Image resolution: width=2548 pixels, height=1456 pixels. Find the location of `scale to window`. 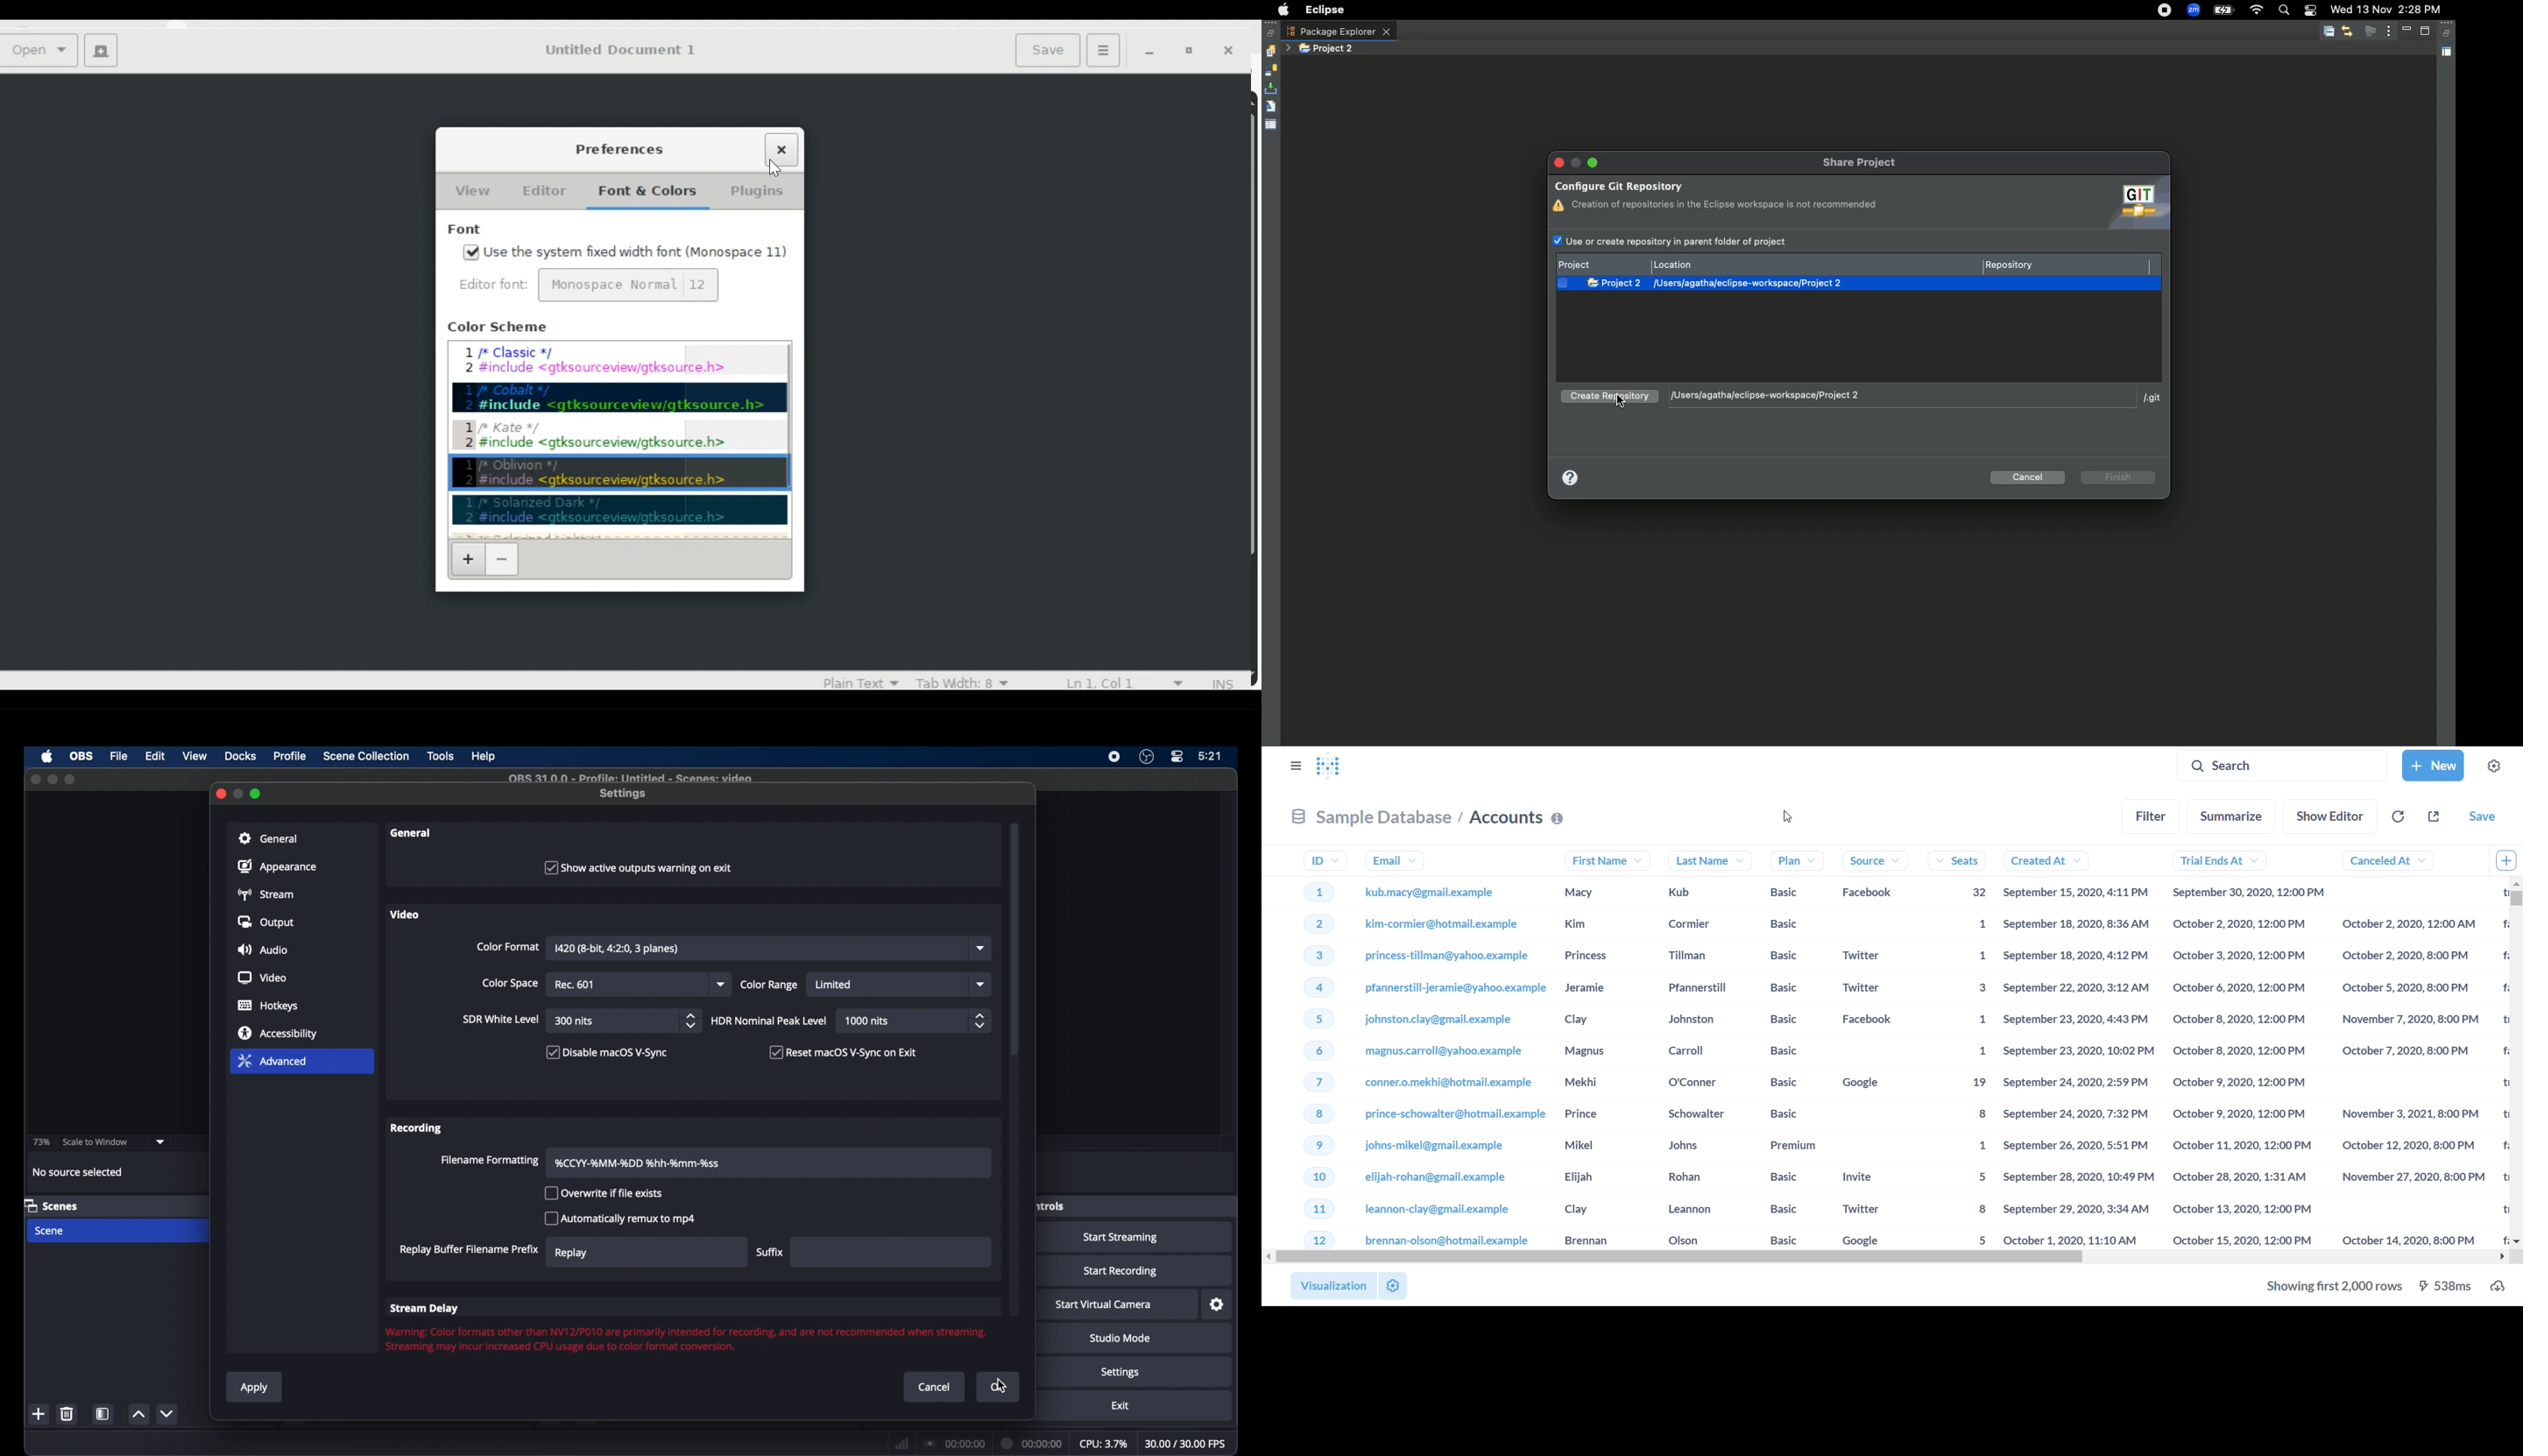

scale to window is located at coordinates (96, 1142).